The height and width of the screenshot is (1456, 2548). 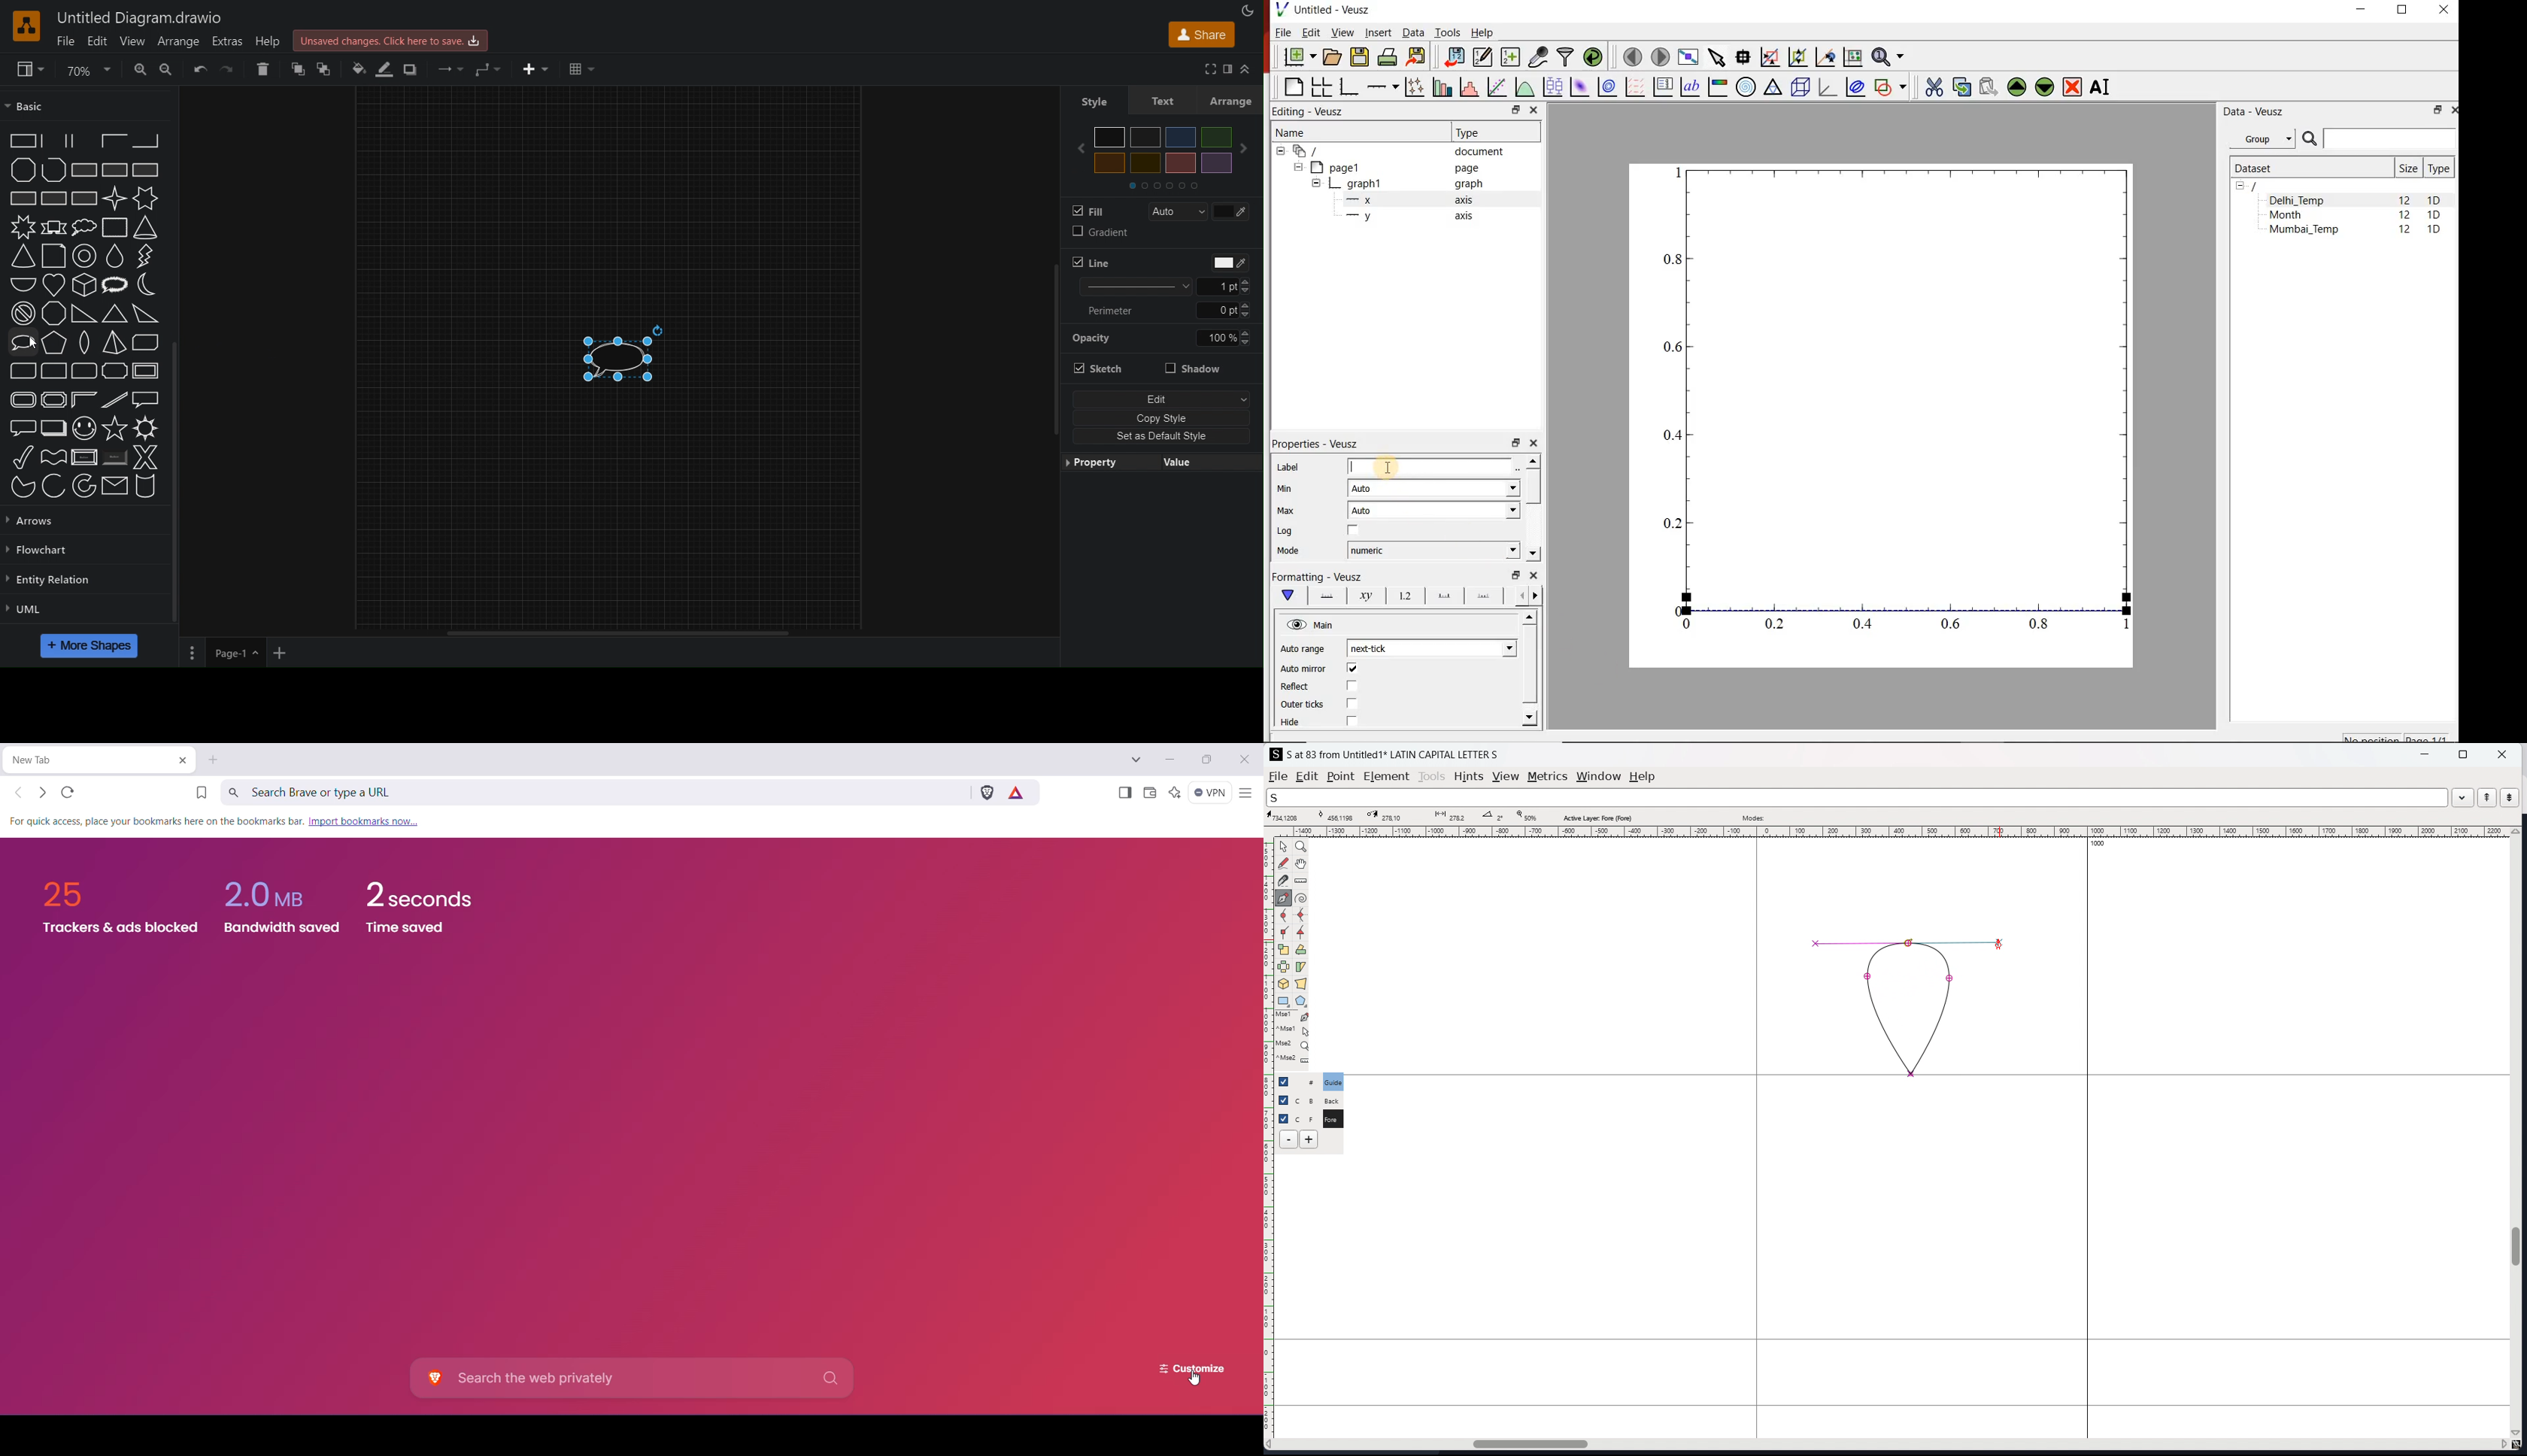 What do you see at coordinates (1301, 968) in the screenshot?
I see `skew selection` at bounding box center [1301, 968].